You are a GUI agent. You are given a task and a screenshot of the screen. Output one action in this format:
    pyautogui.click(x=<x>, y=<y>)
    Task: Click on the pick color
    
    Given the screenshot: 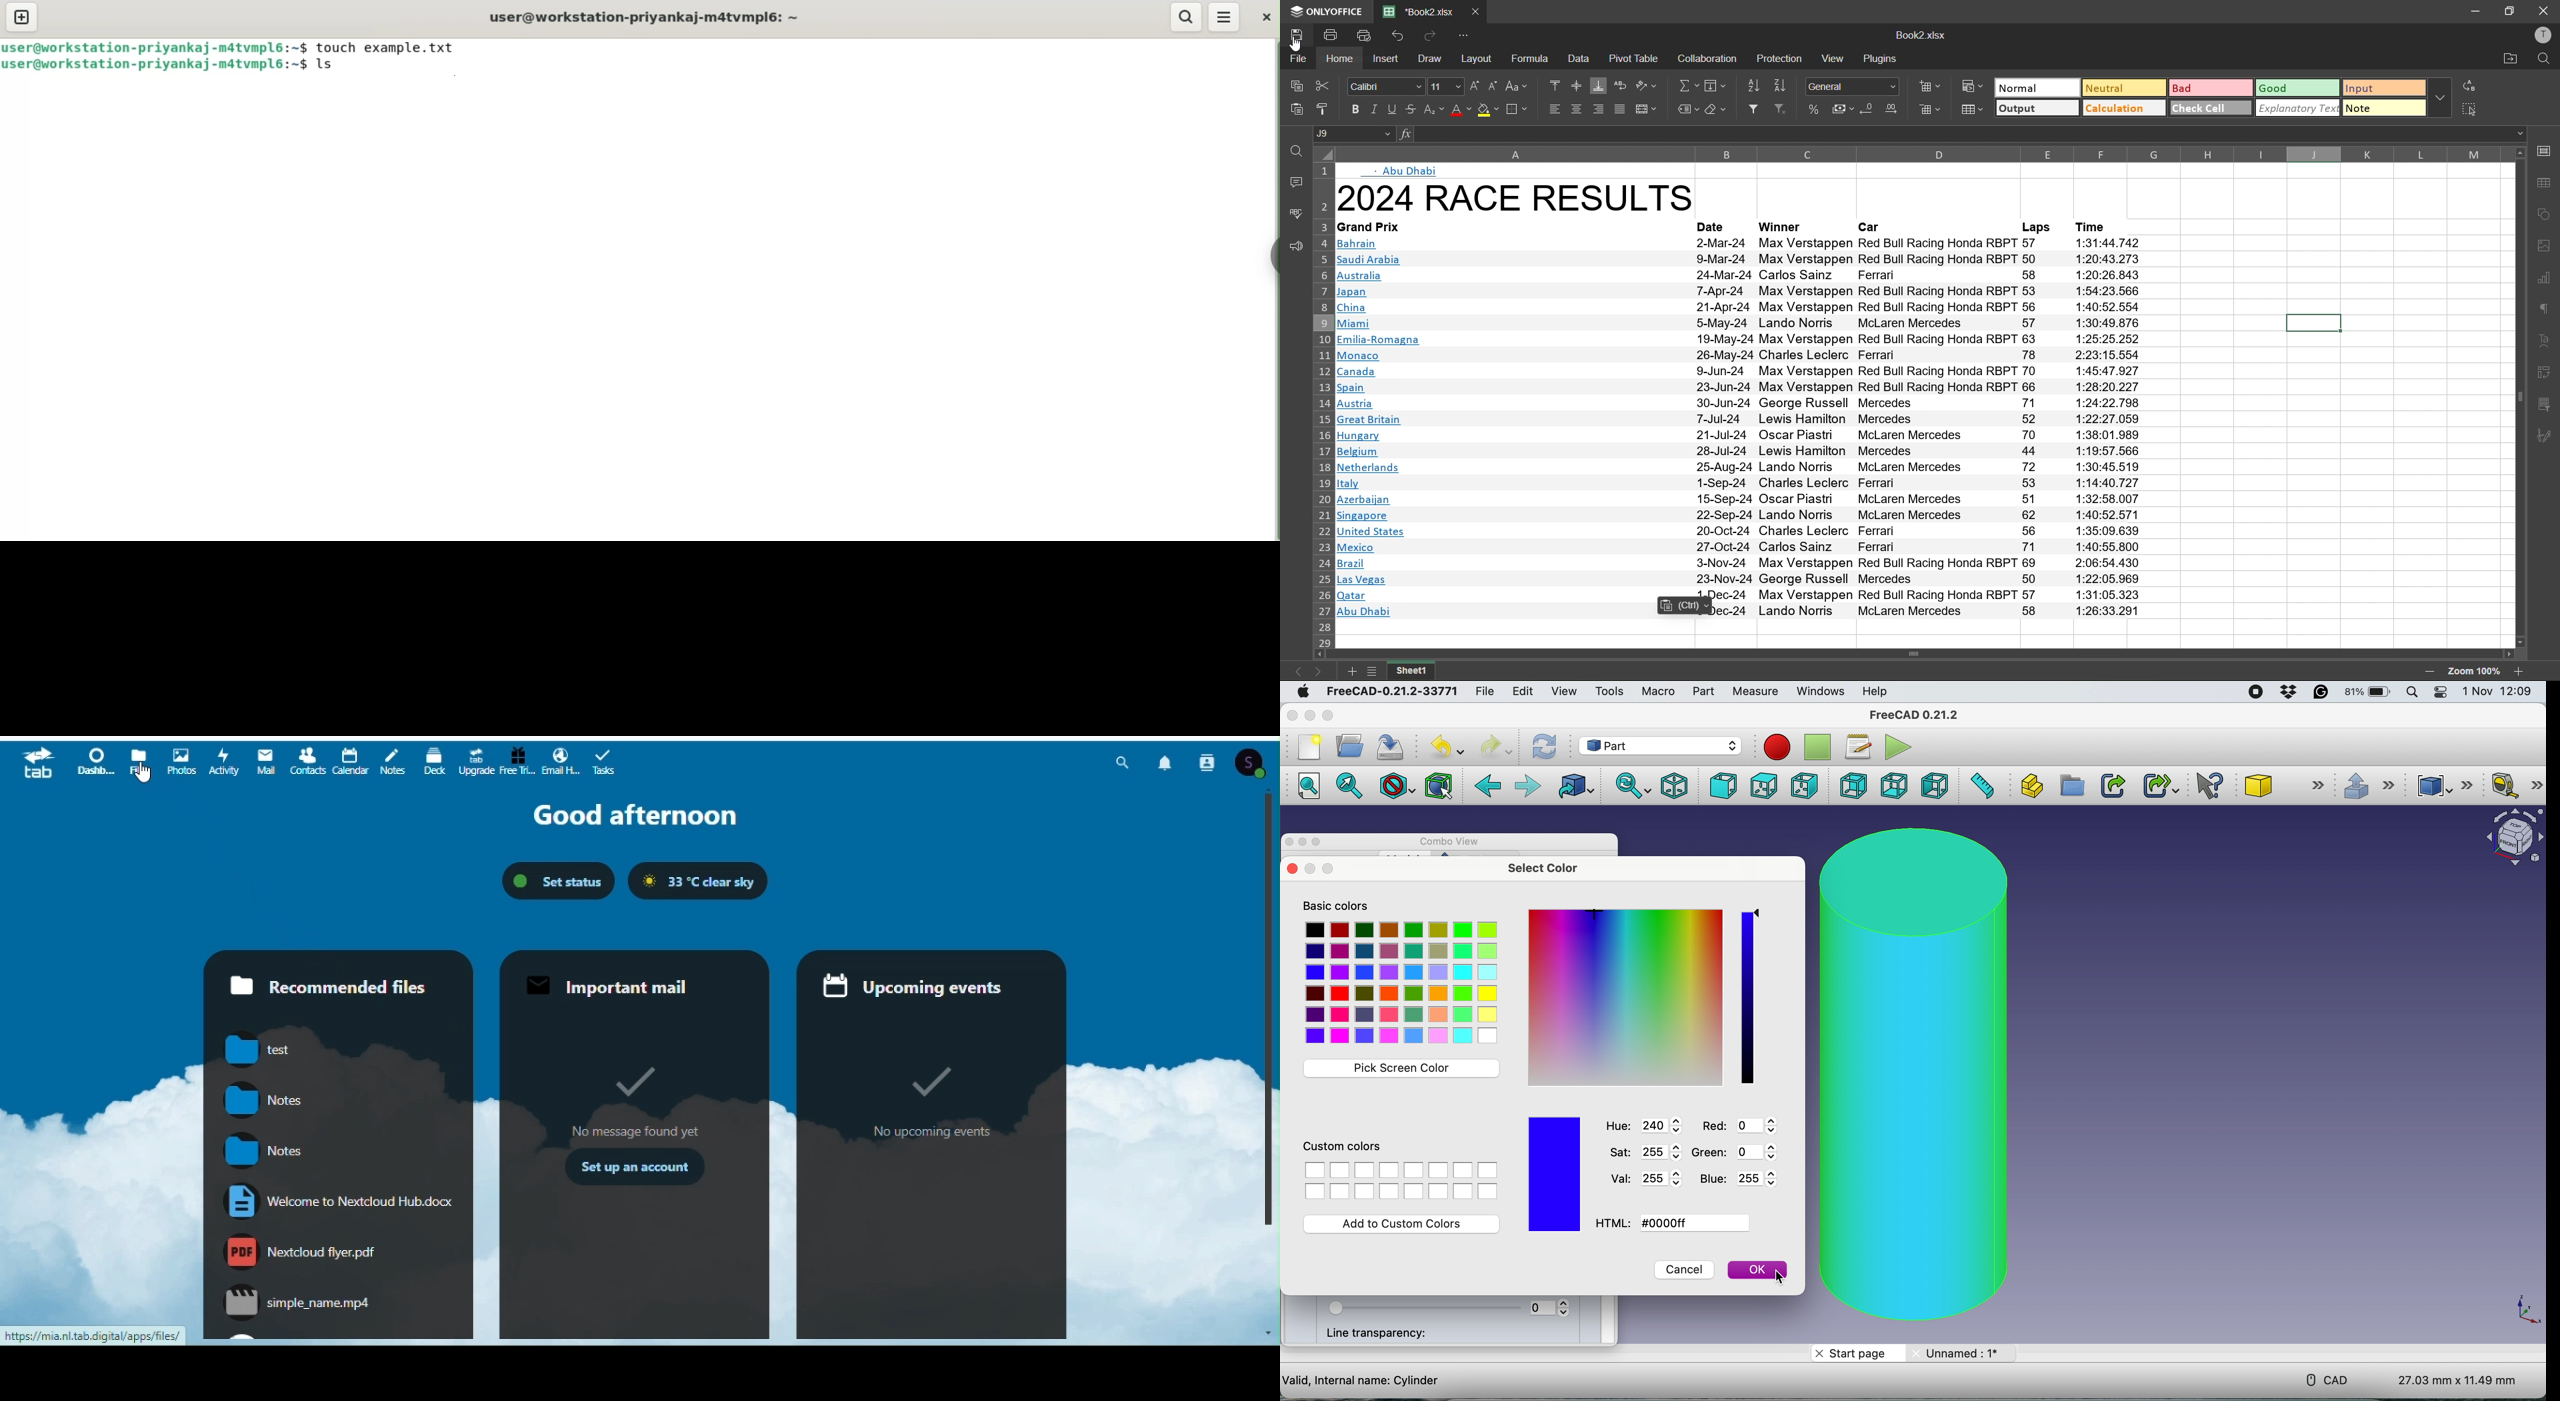 What is the action you would take?
    pyautogui.click(x=1628, y=997)
    